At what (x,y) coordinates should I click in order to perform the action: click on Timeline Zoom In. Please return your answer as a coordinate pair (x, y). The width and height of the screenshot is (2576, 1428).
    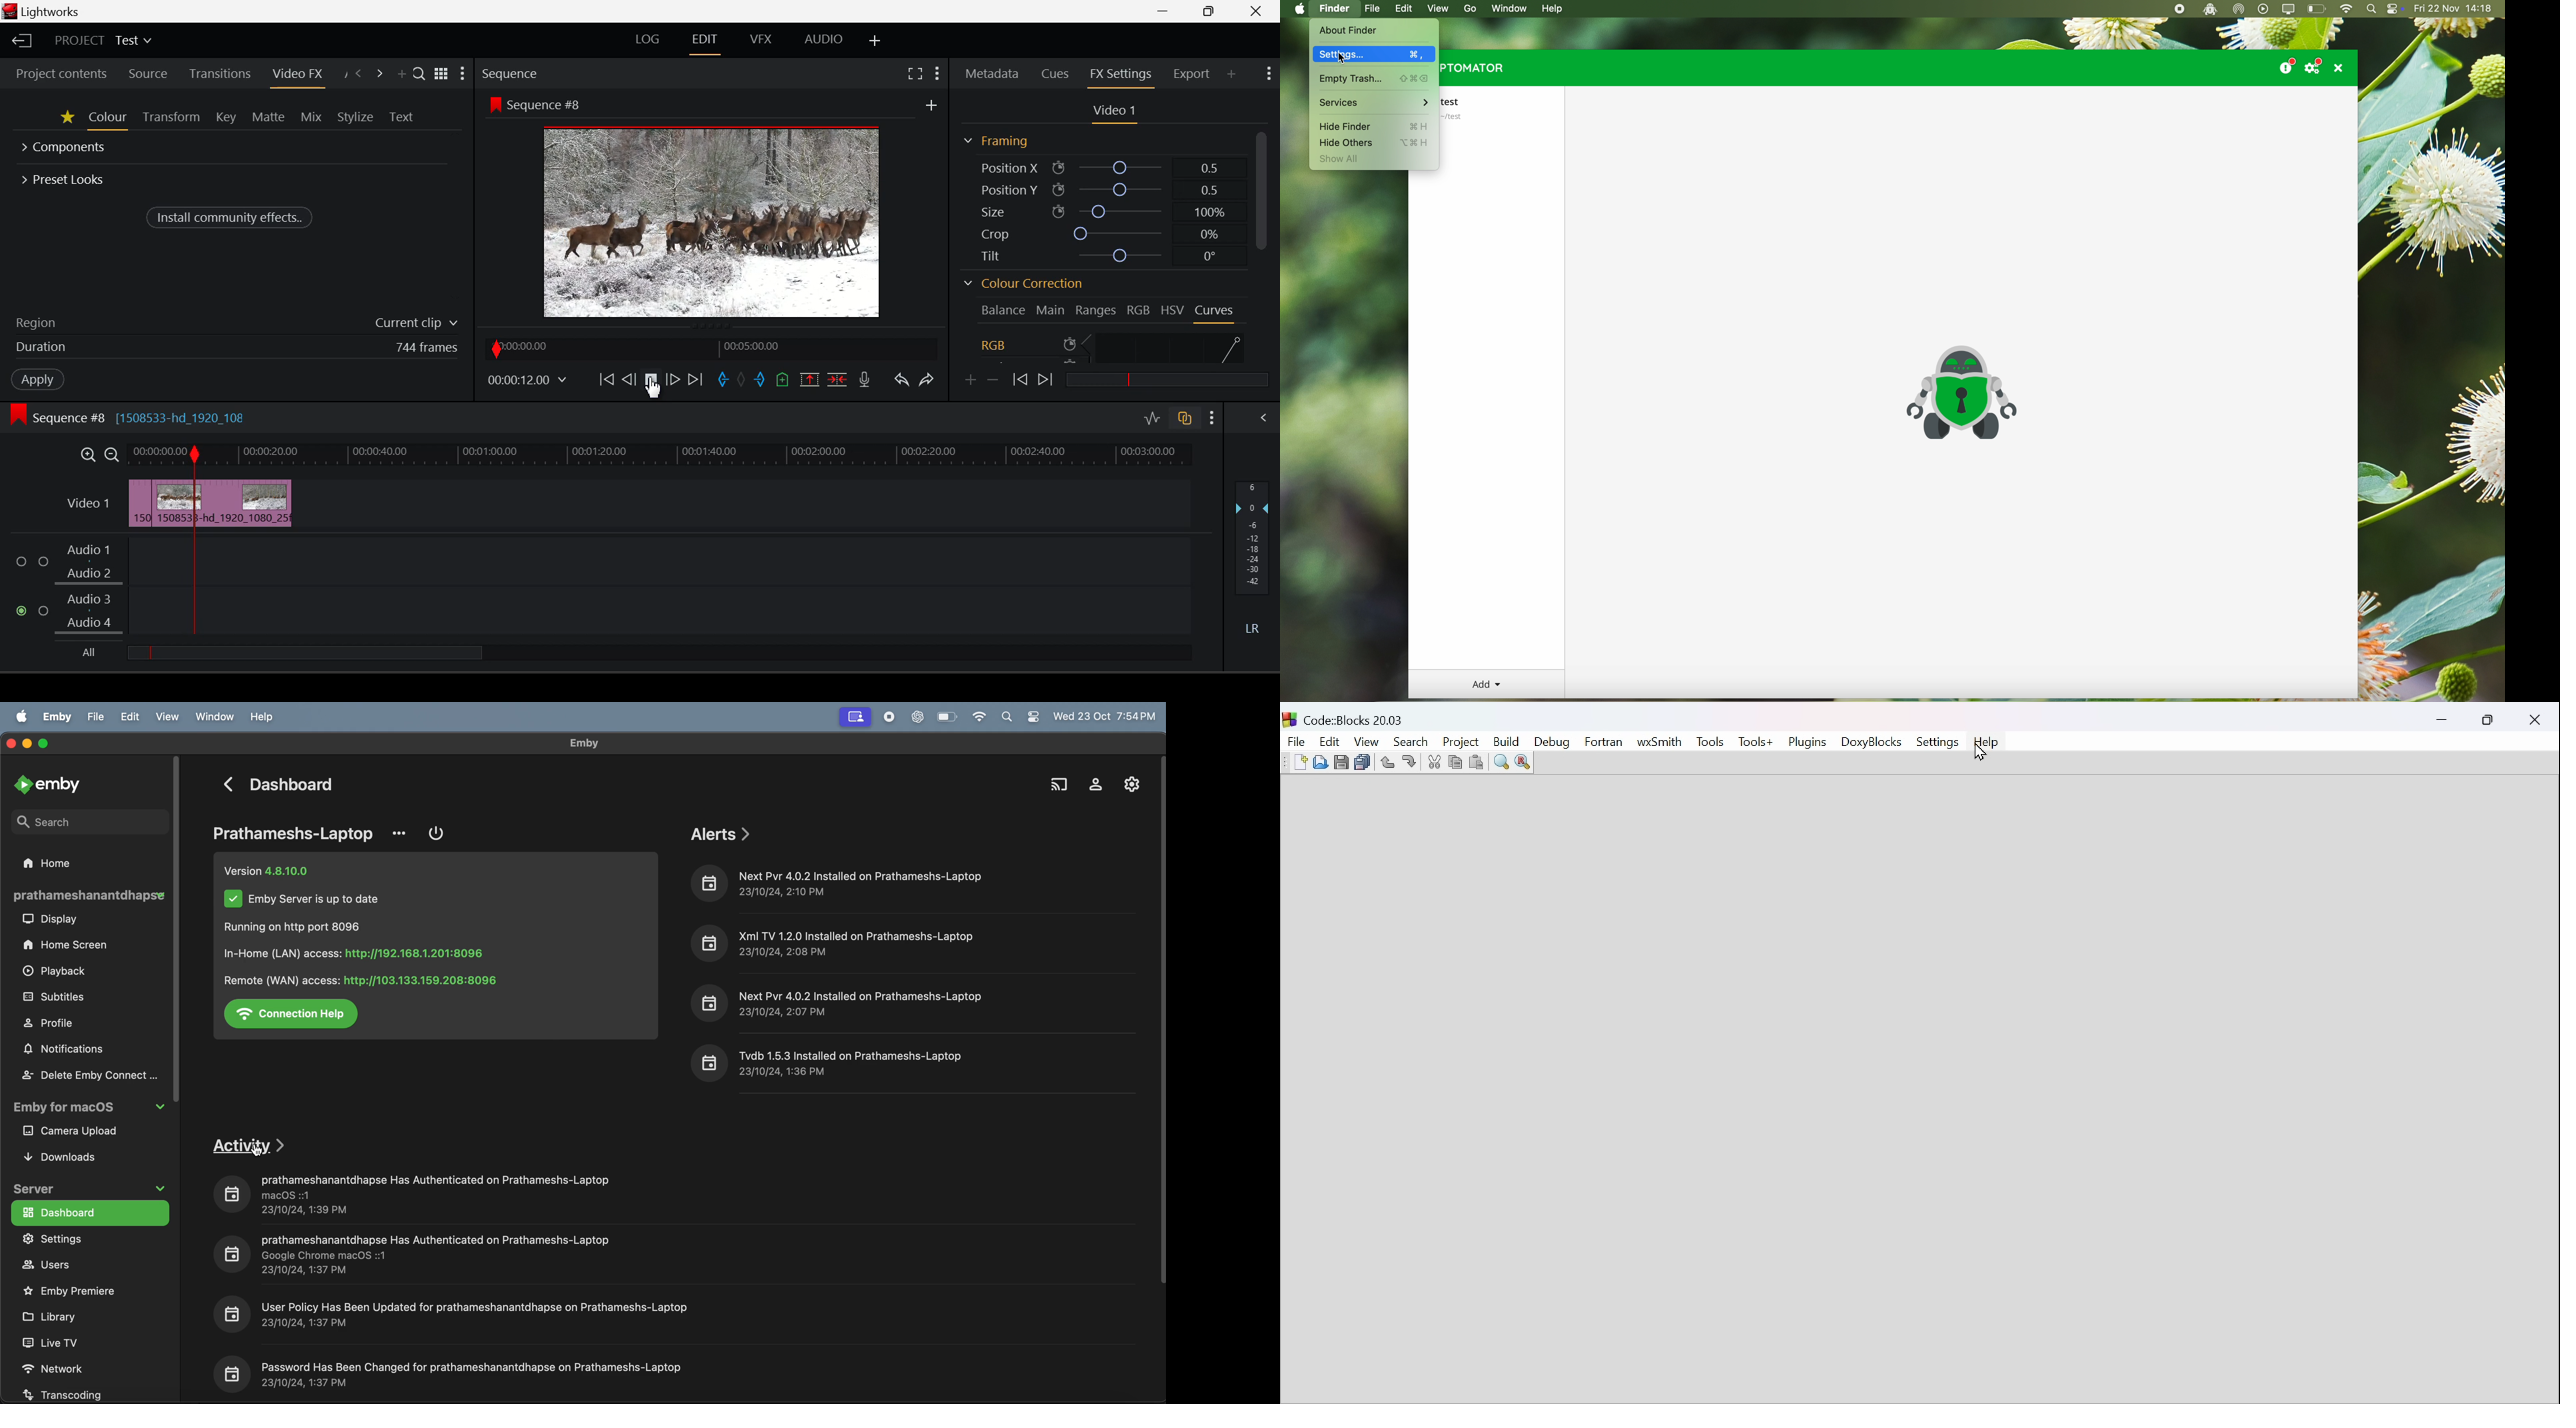
    Looking at the image, I should click on (87, 457).